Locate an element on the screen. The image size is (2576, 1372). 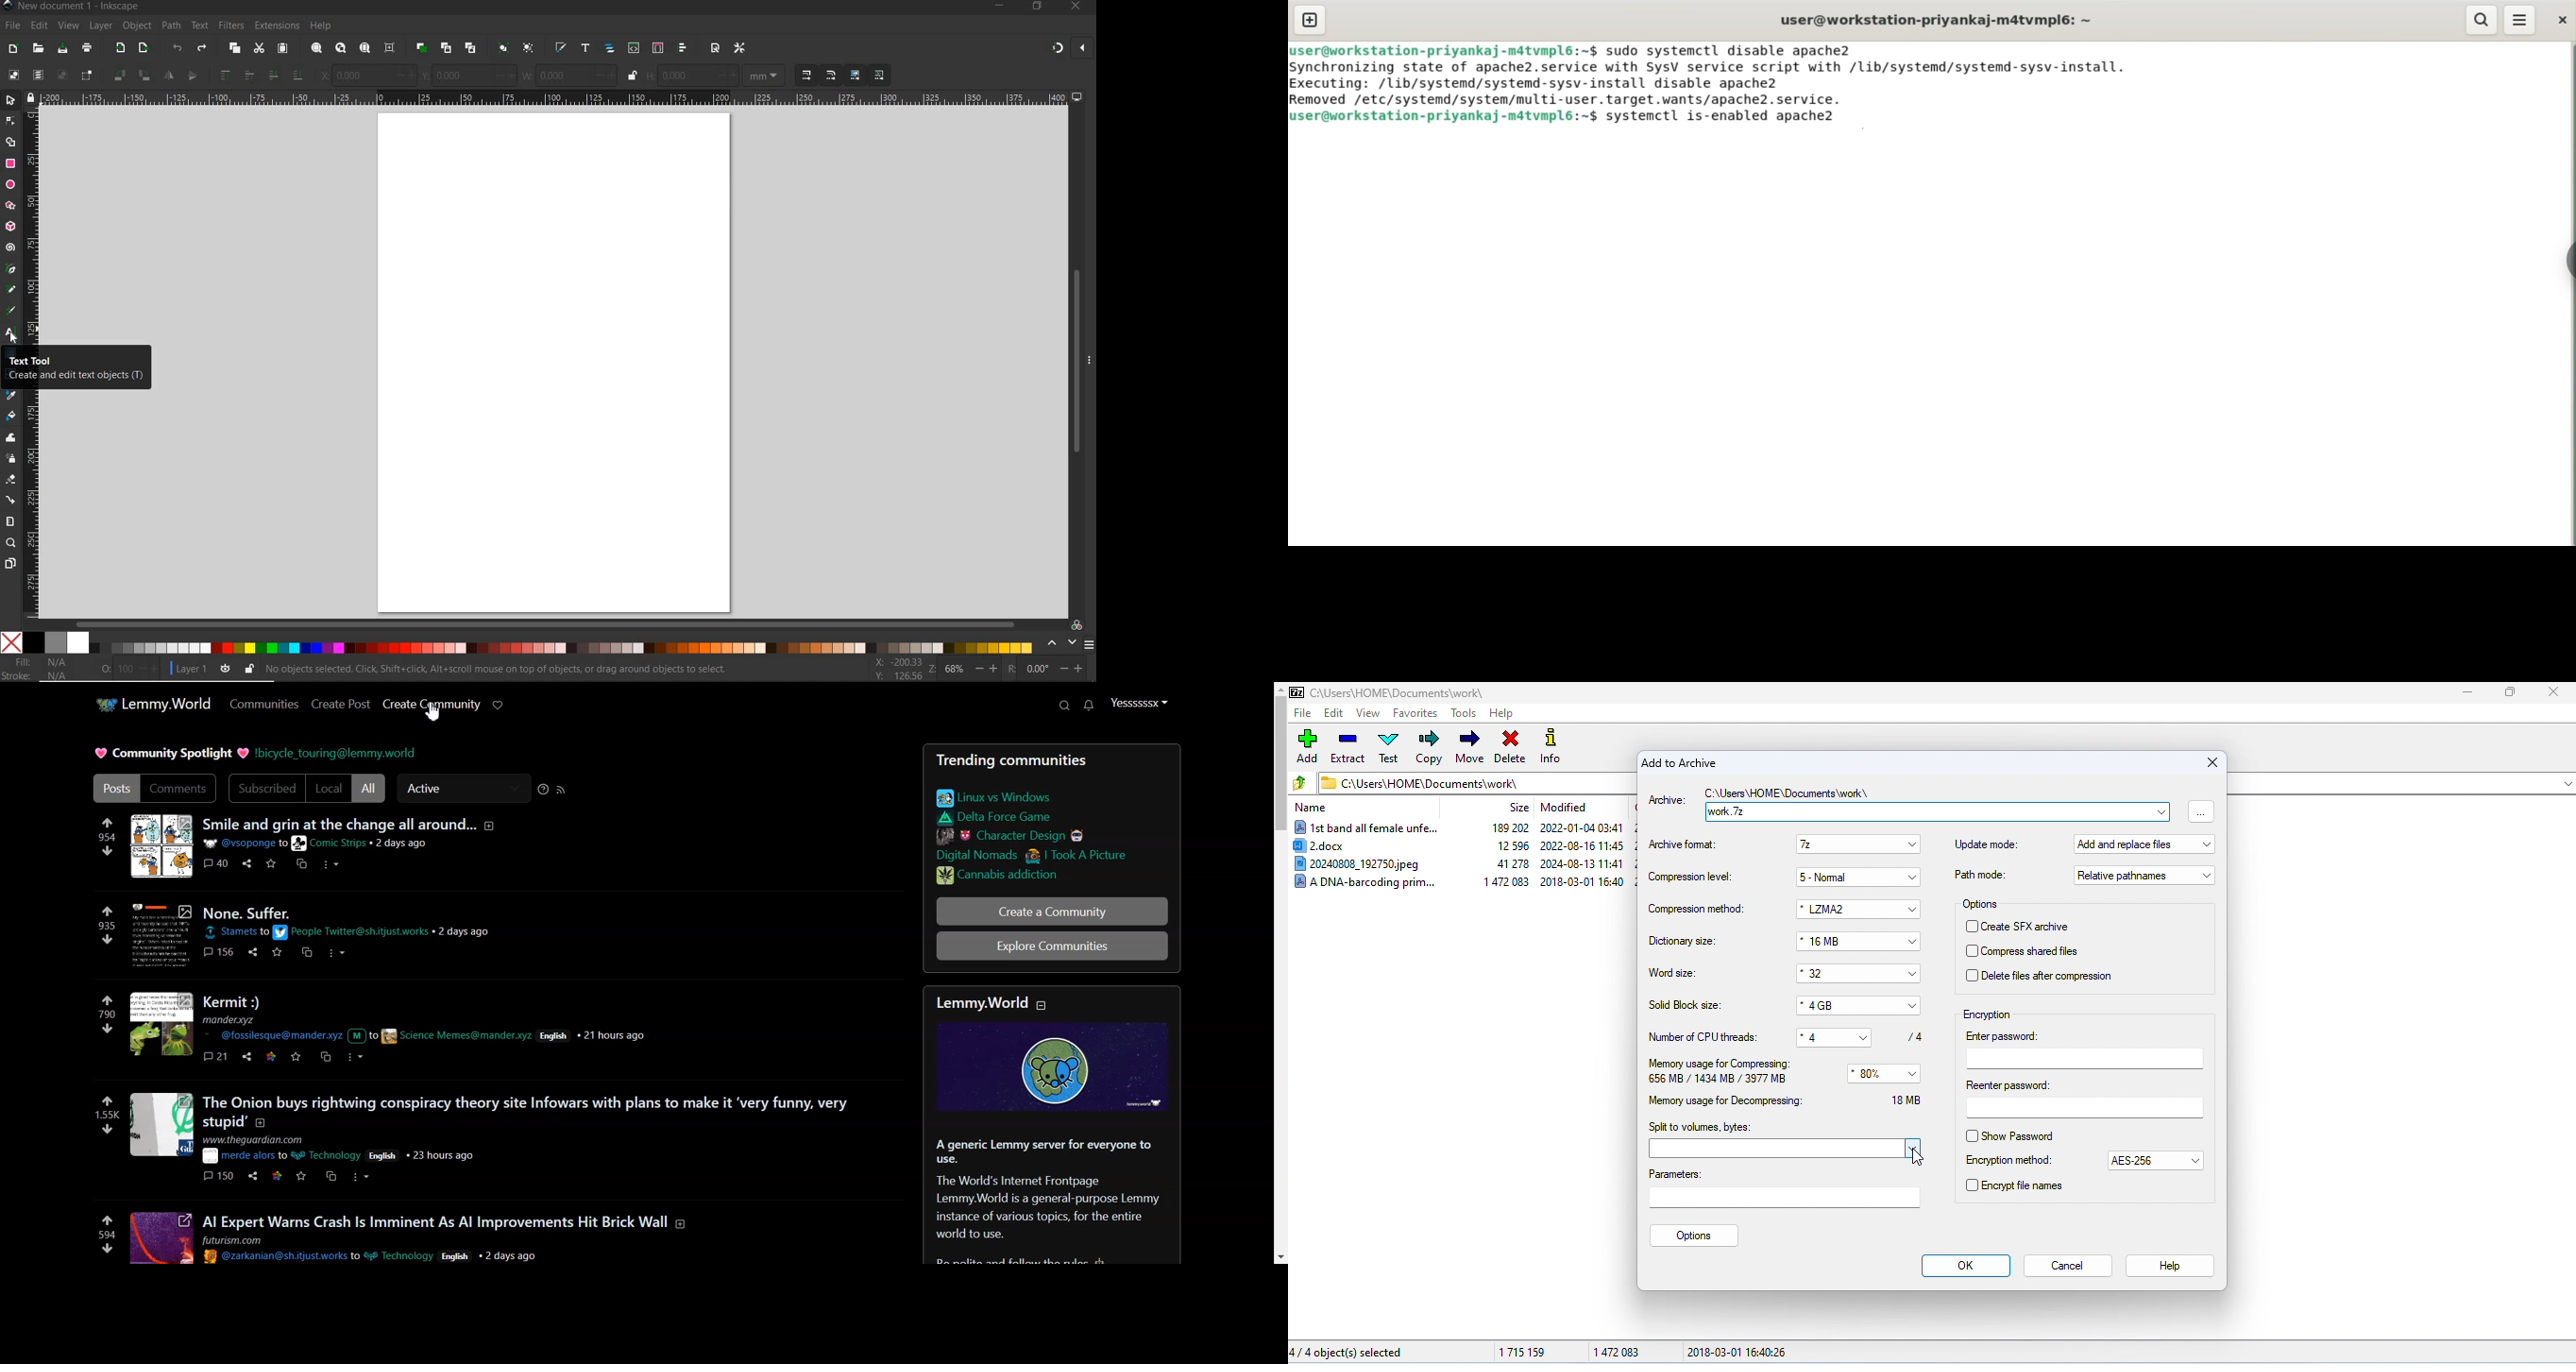
Vertical Scroll Bar is located at coordinates (1277, 973).